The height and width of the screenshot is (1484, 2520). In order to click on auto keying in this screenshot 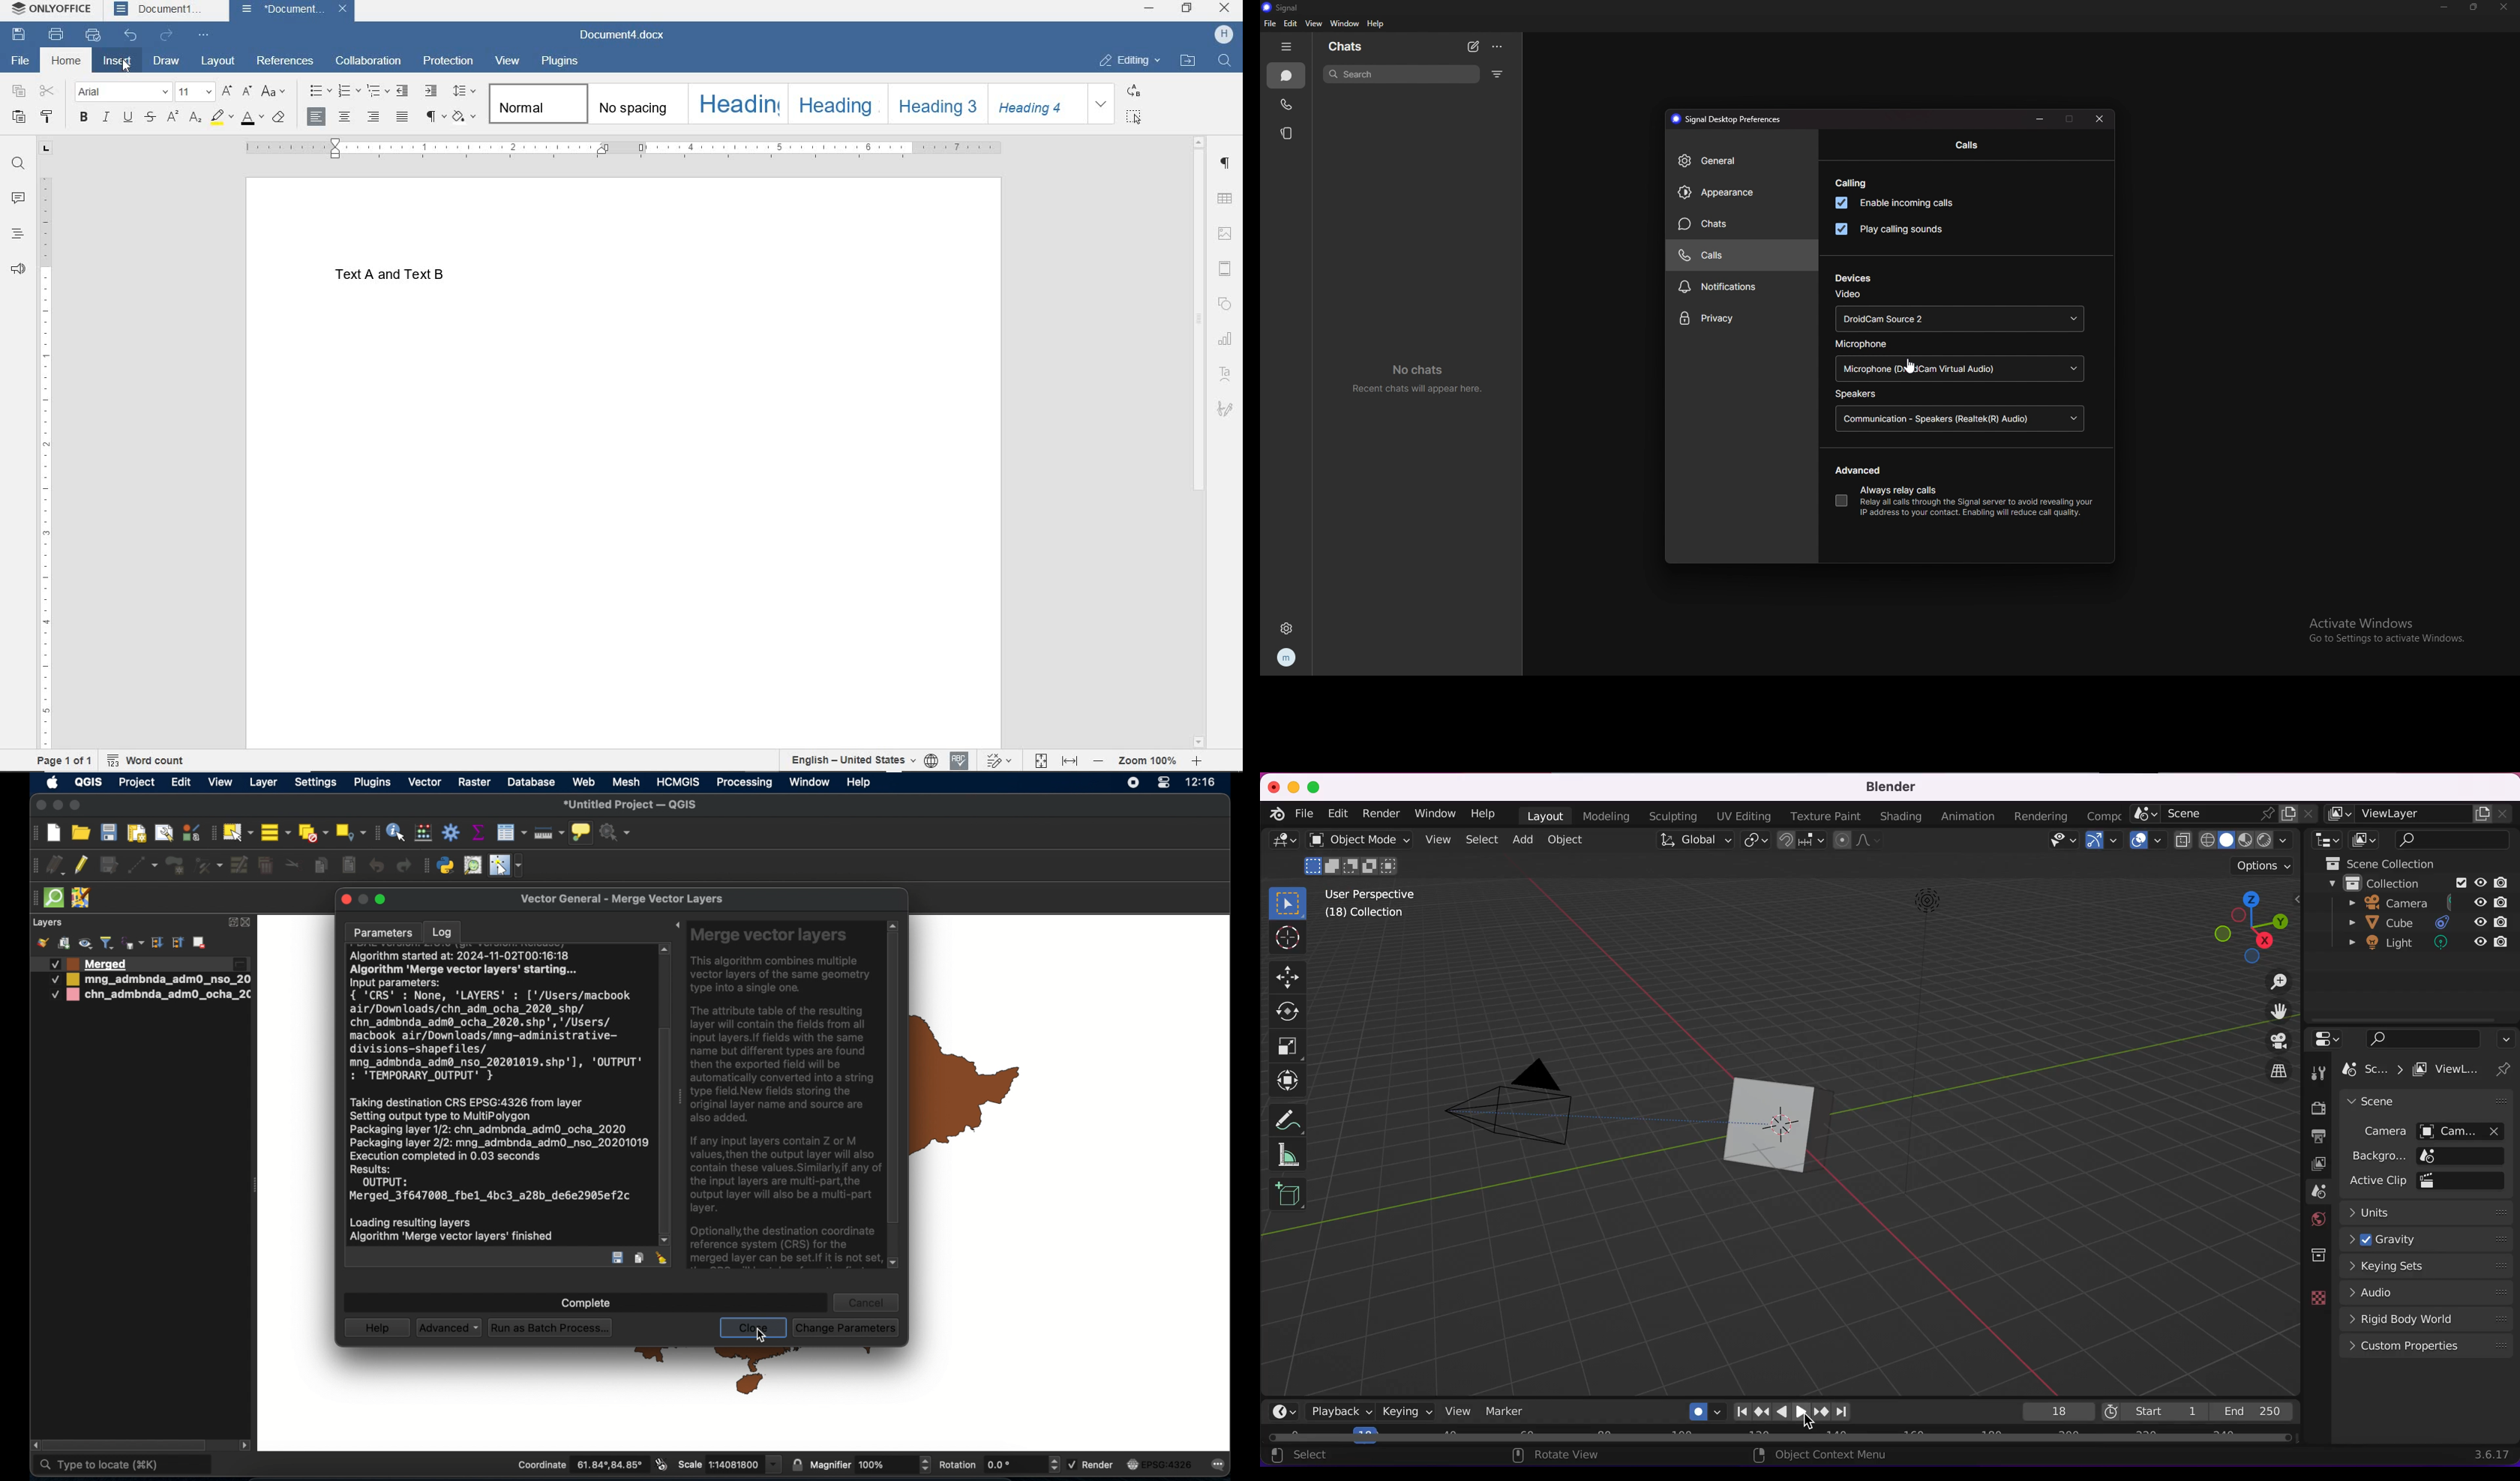, I will do `click(1703, 1411)`.